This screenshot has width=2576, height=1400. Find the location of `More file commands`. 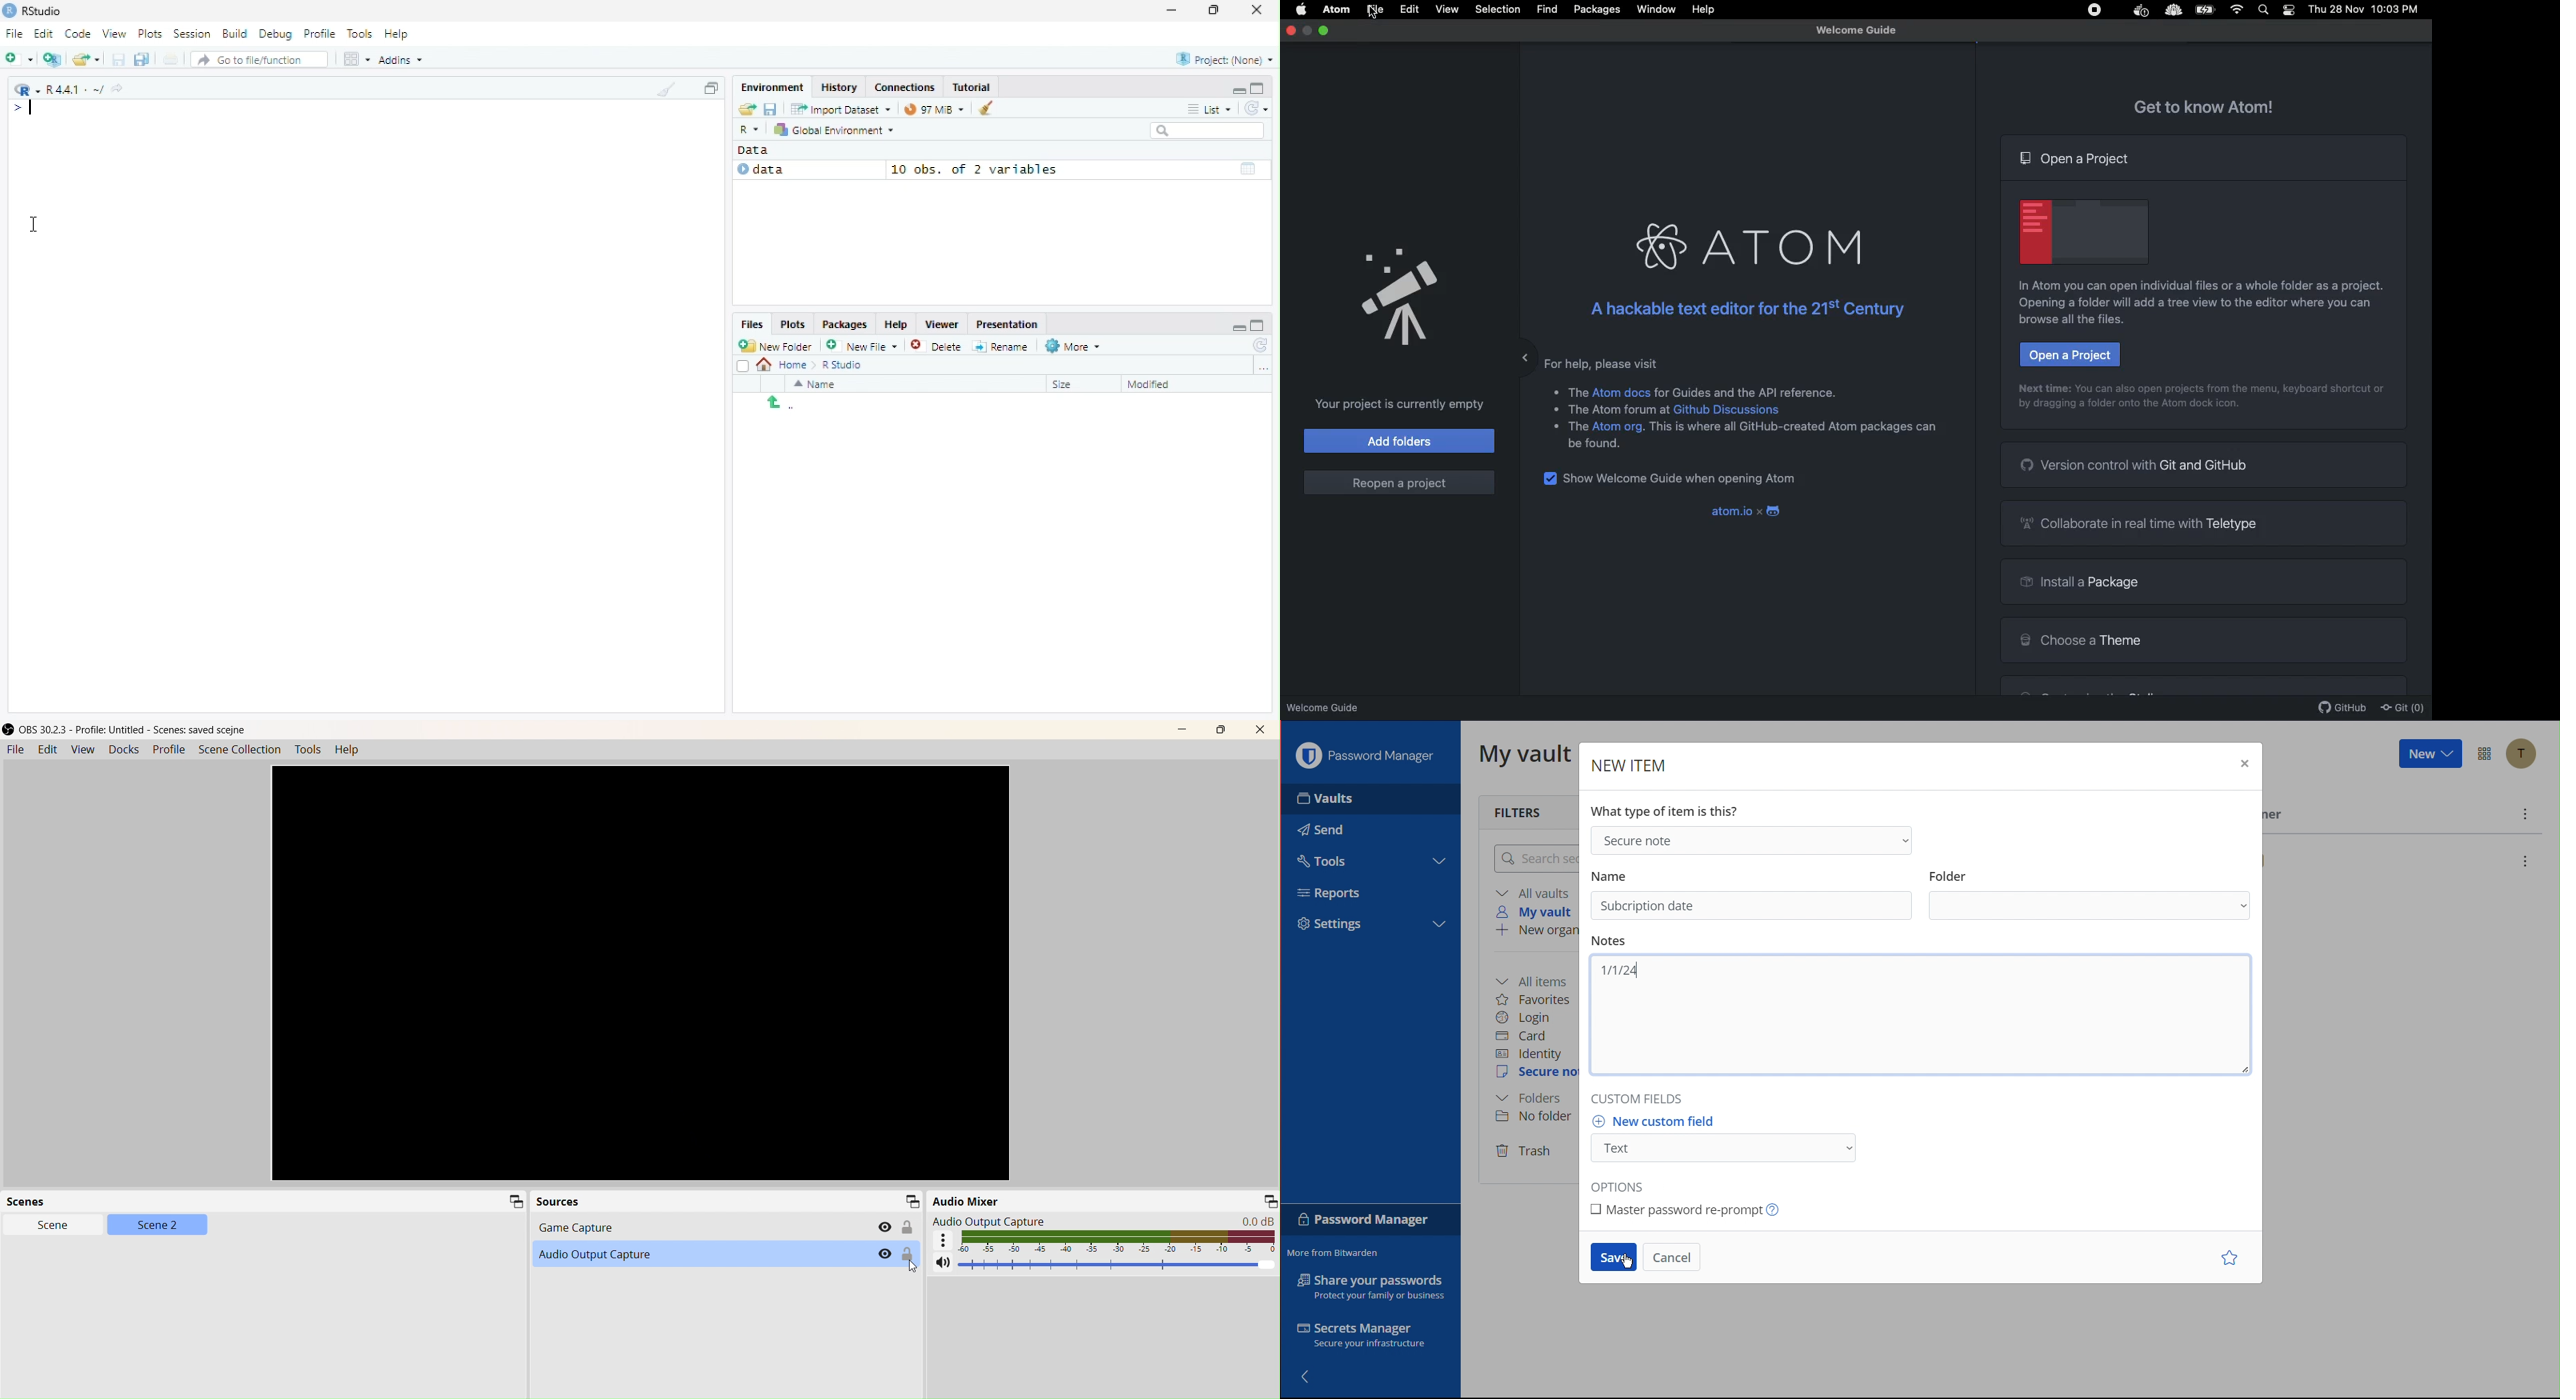

More file commands is located at coordinates (1073, 346).